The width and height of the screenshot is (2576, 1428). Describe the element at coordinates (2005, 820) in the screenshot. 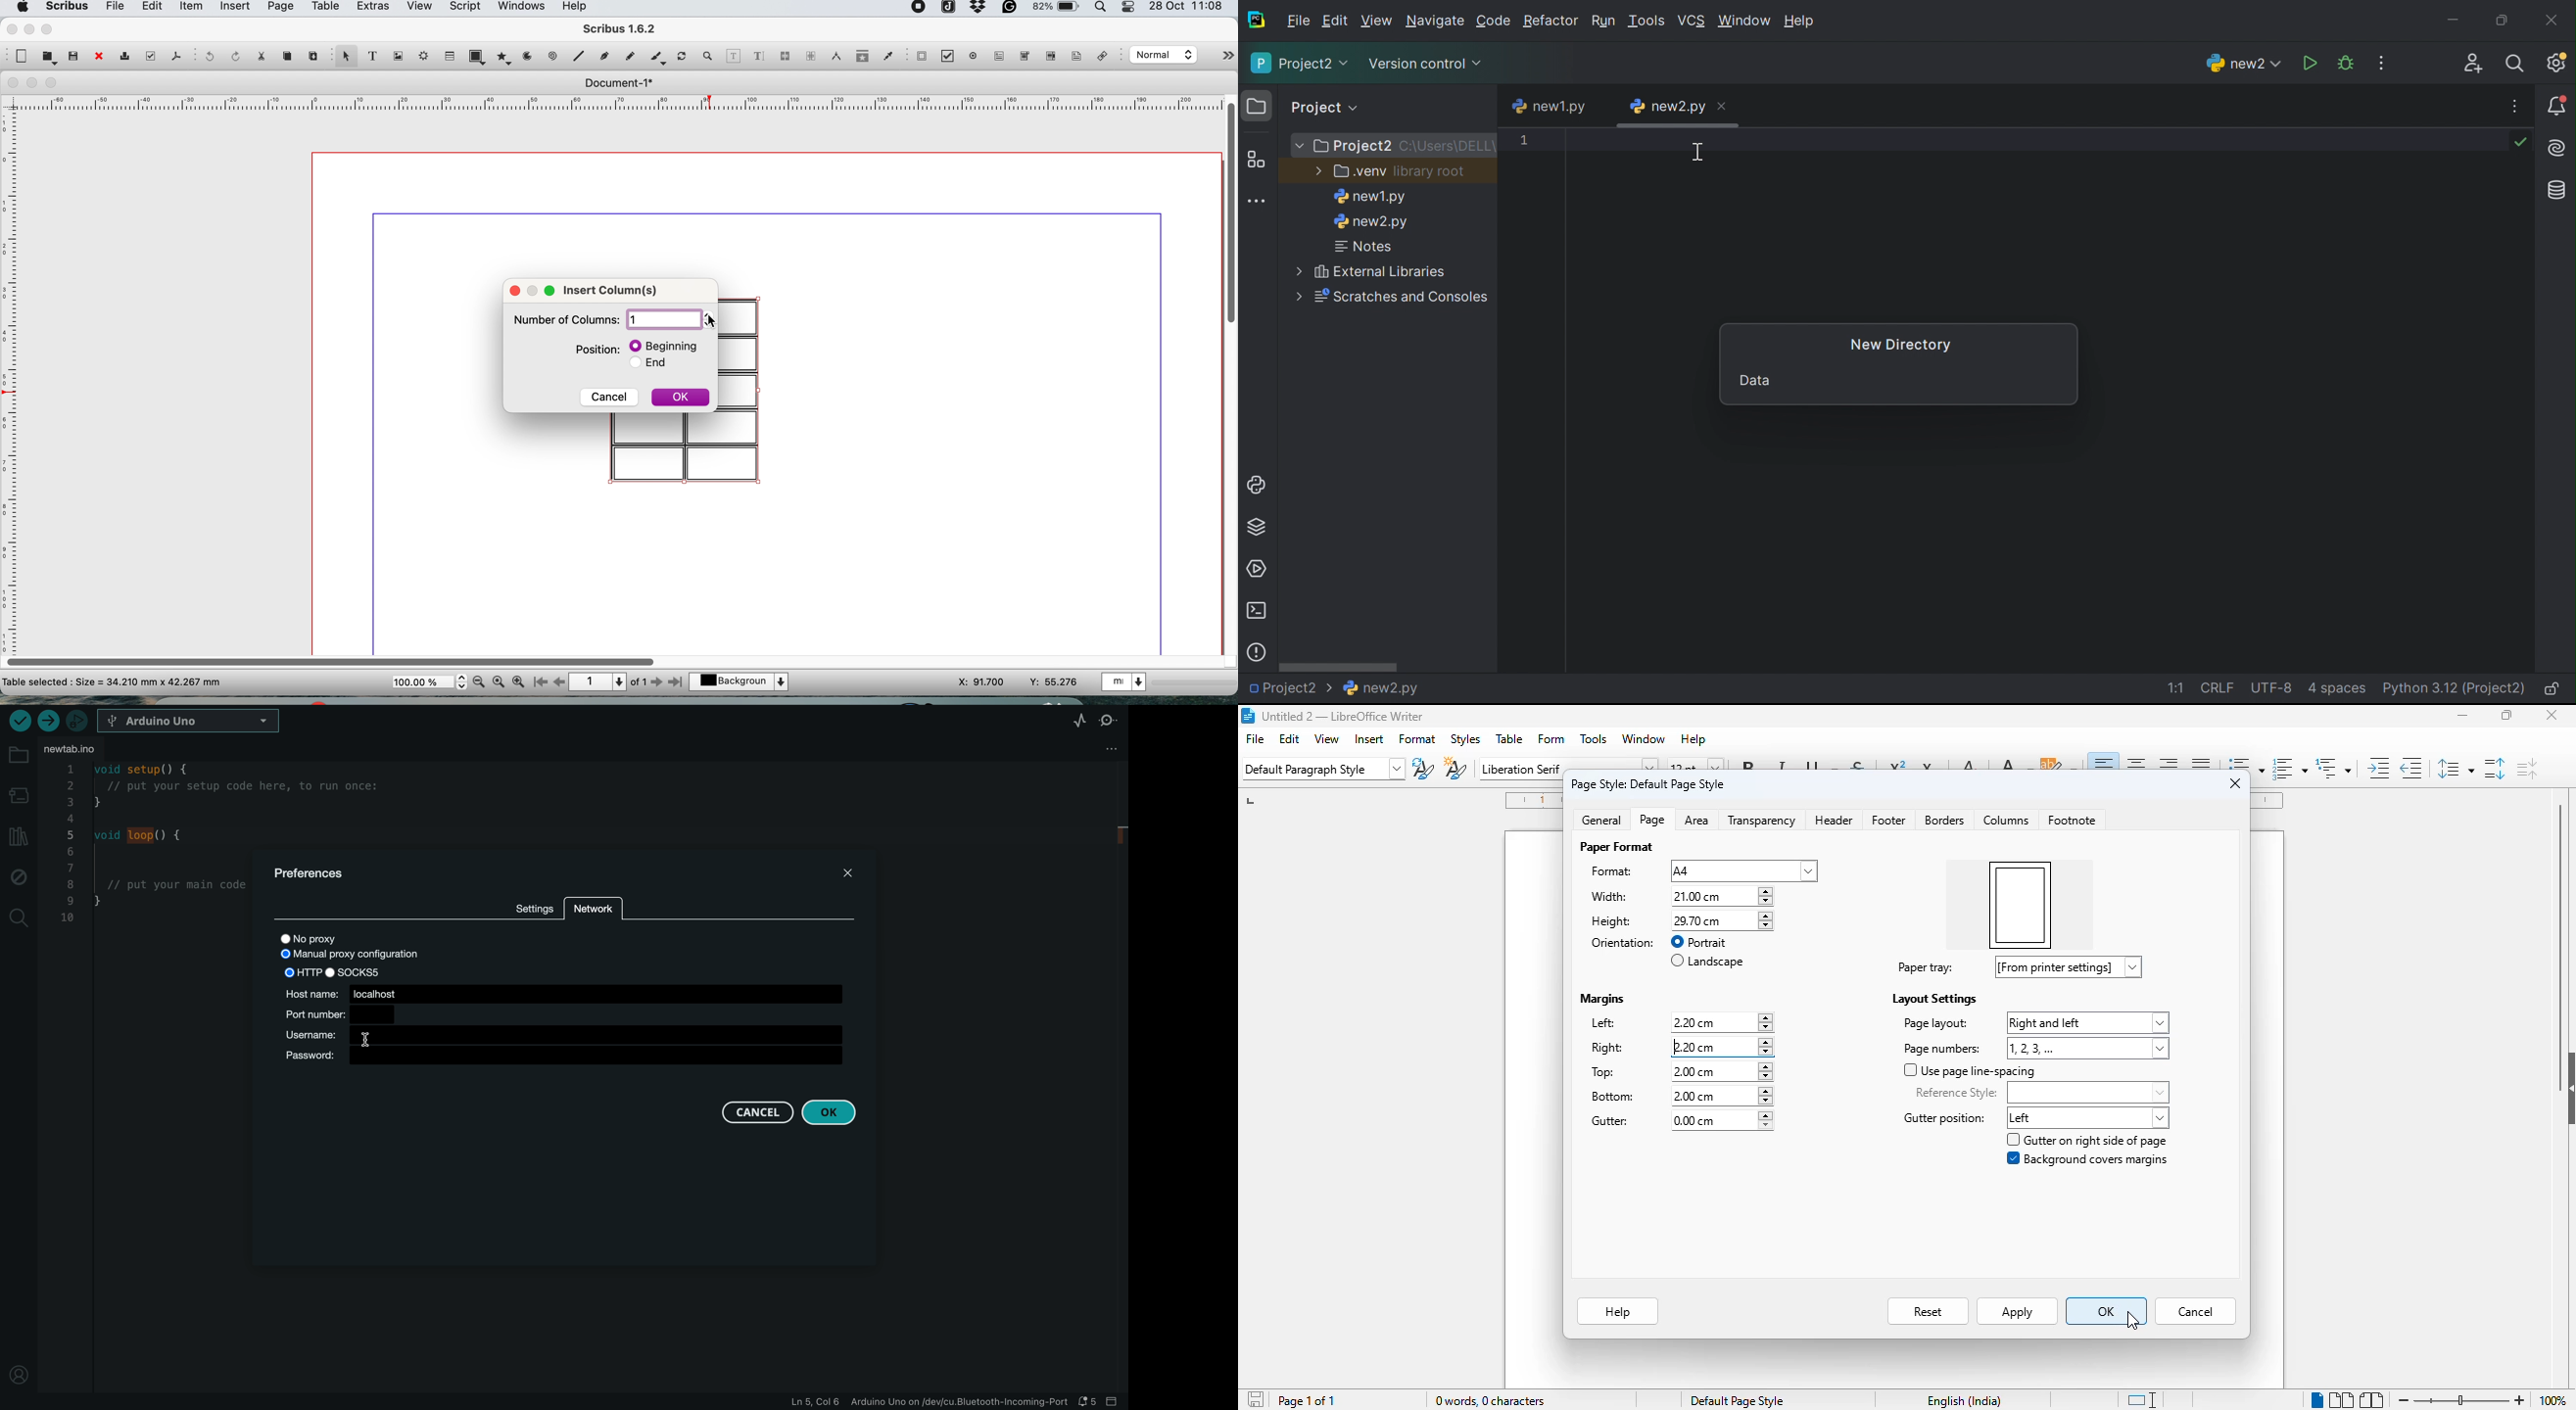

I see `columns` at that location.